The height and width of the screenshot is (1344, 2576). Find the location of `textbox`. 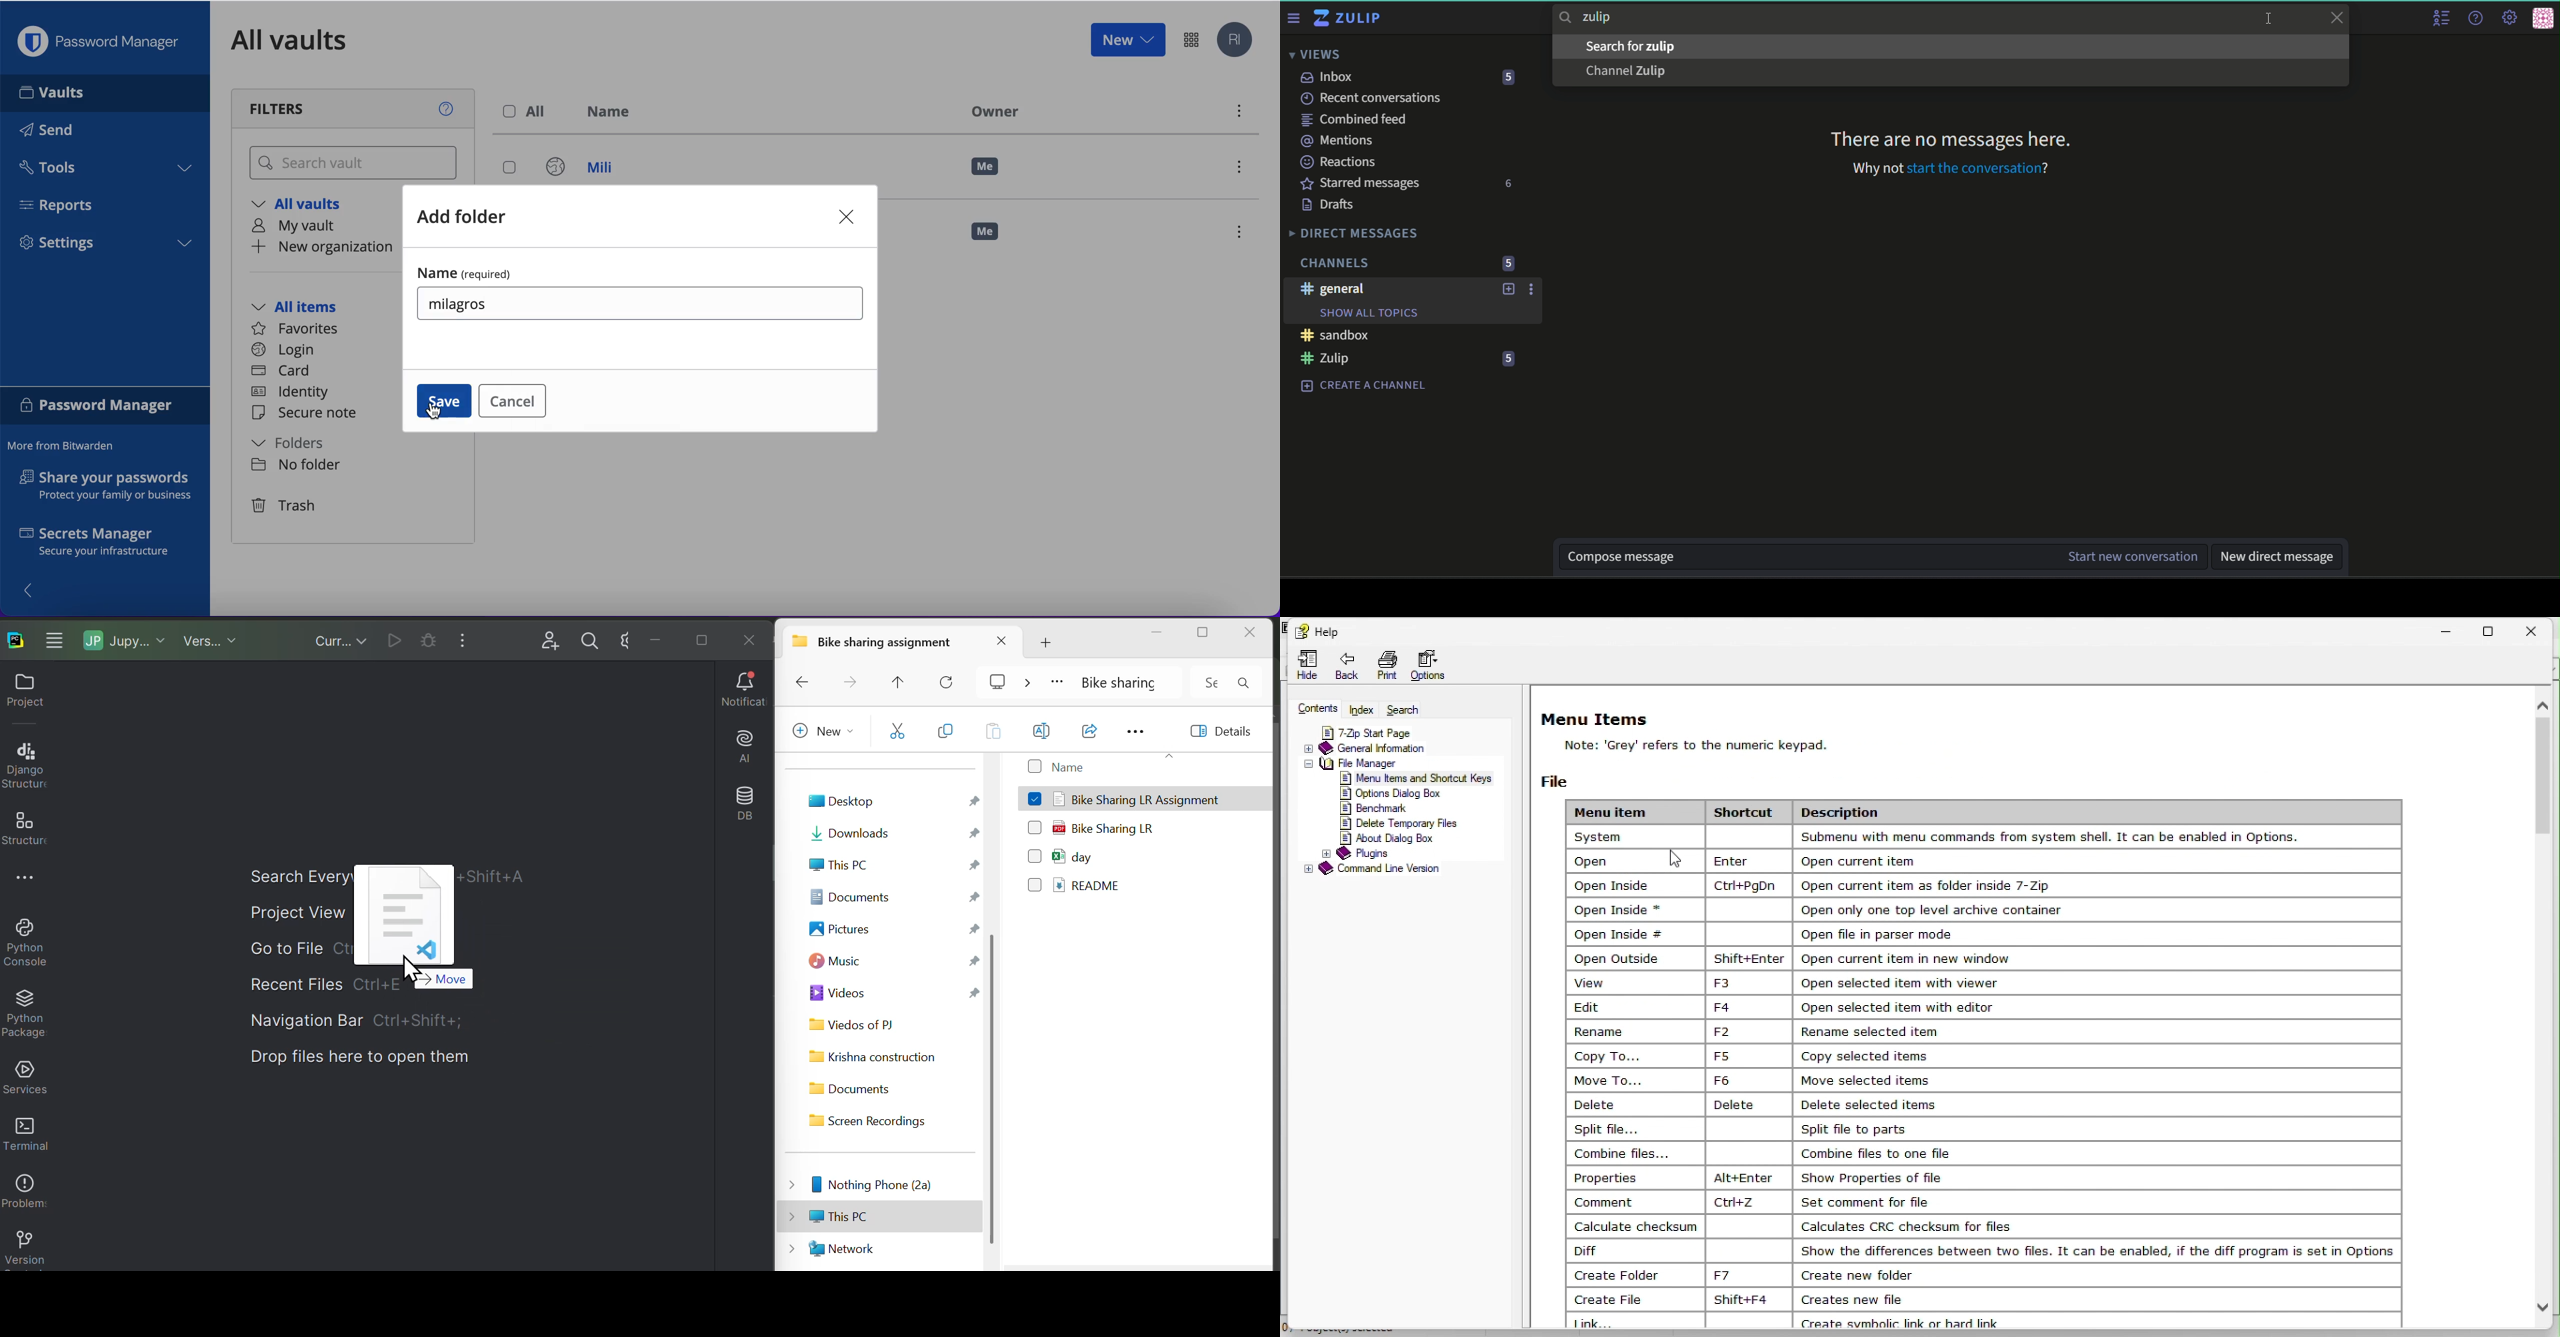

textbox is located at coordinates (2278, 556).